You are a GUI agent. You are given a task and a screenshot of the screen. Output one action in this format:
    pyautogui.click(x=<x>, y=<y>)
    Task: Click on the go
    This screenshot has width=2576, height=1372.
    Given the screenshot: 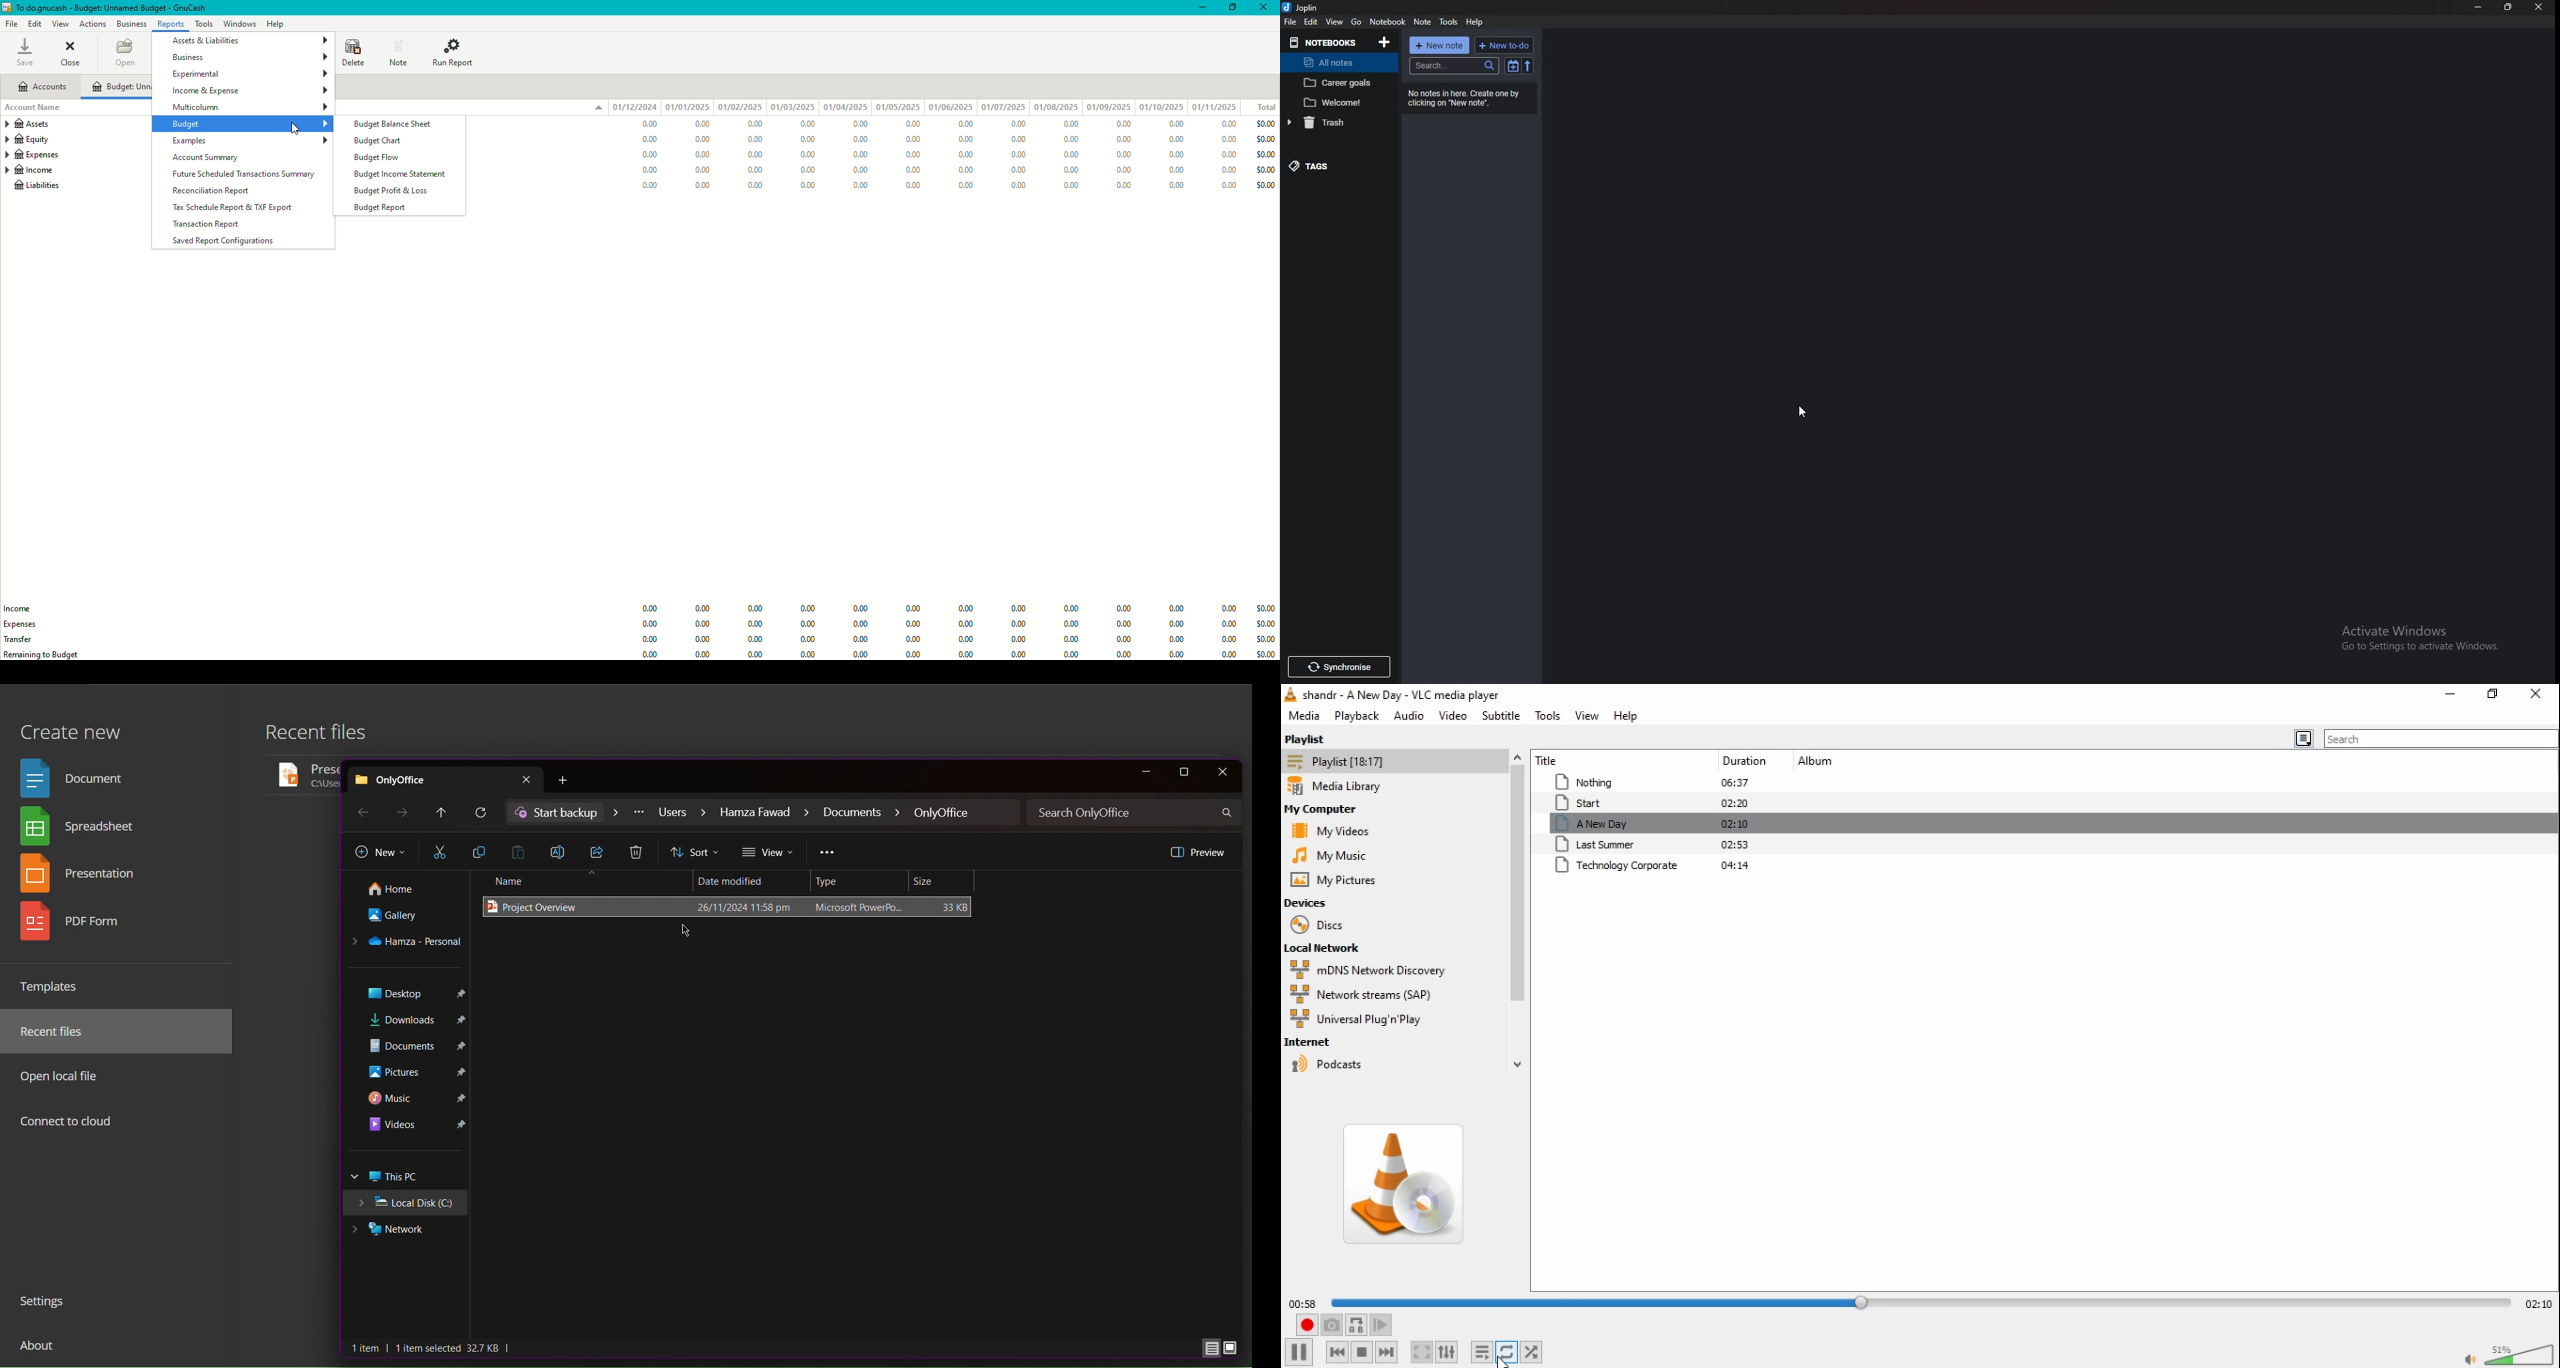 What is the action you would take?
    pyautogui.click(x=1357, y=22)
    